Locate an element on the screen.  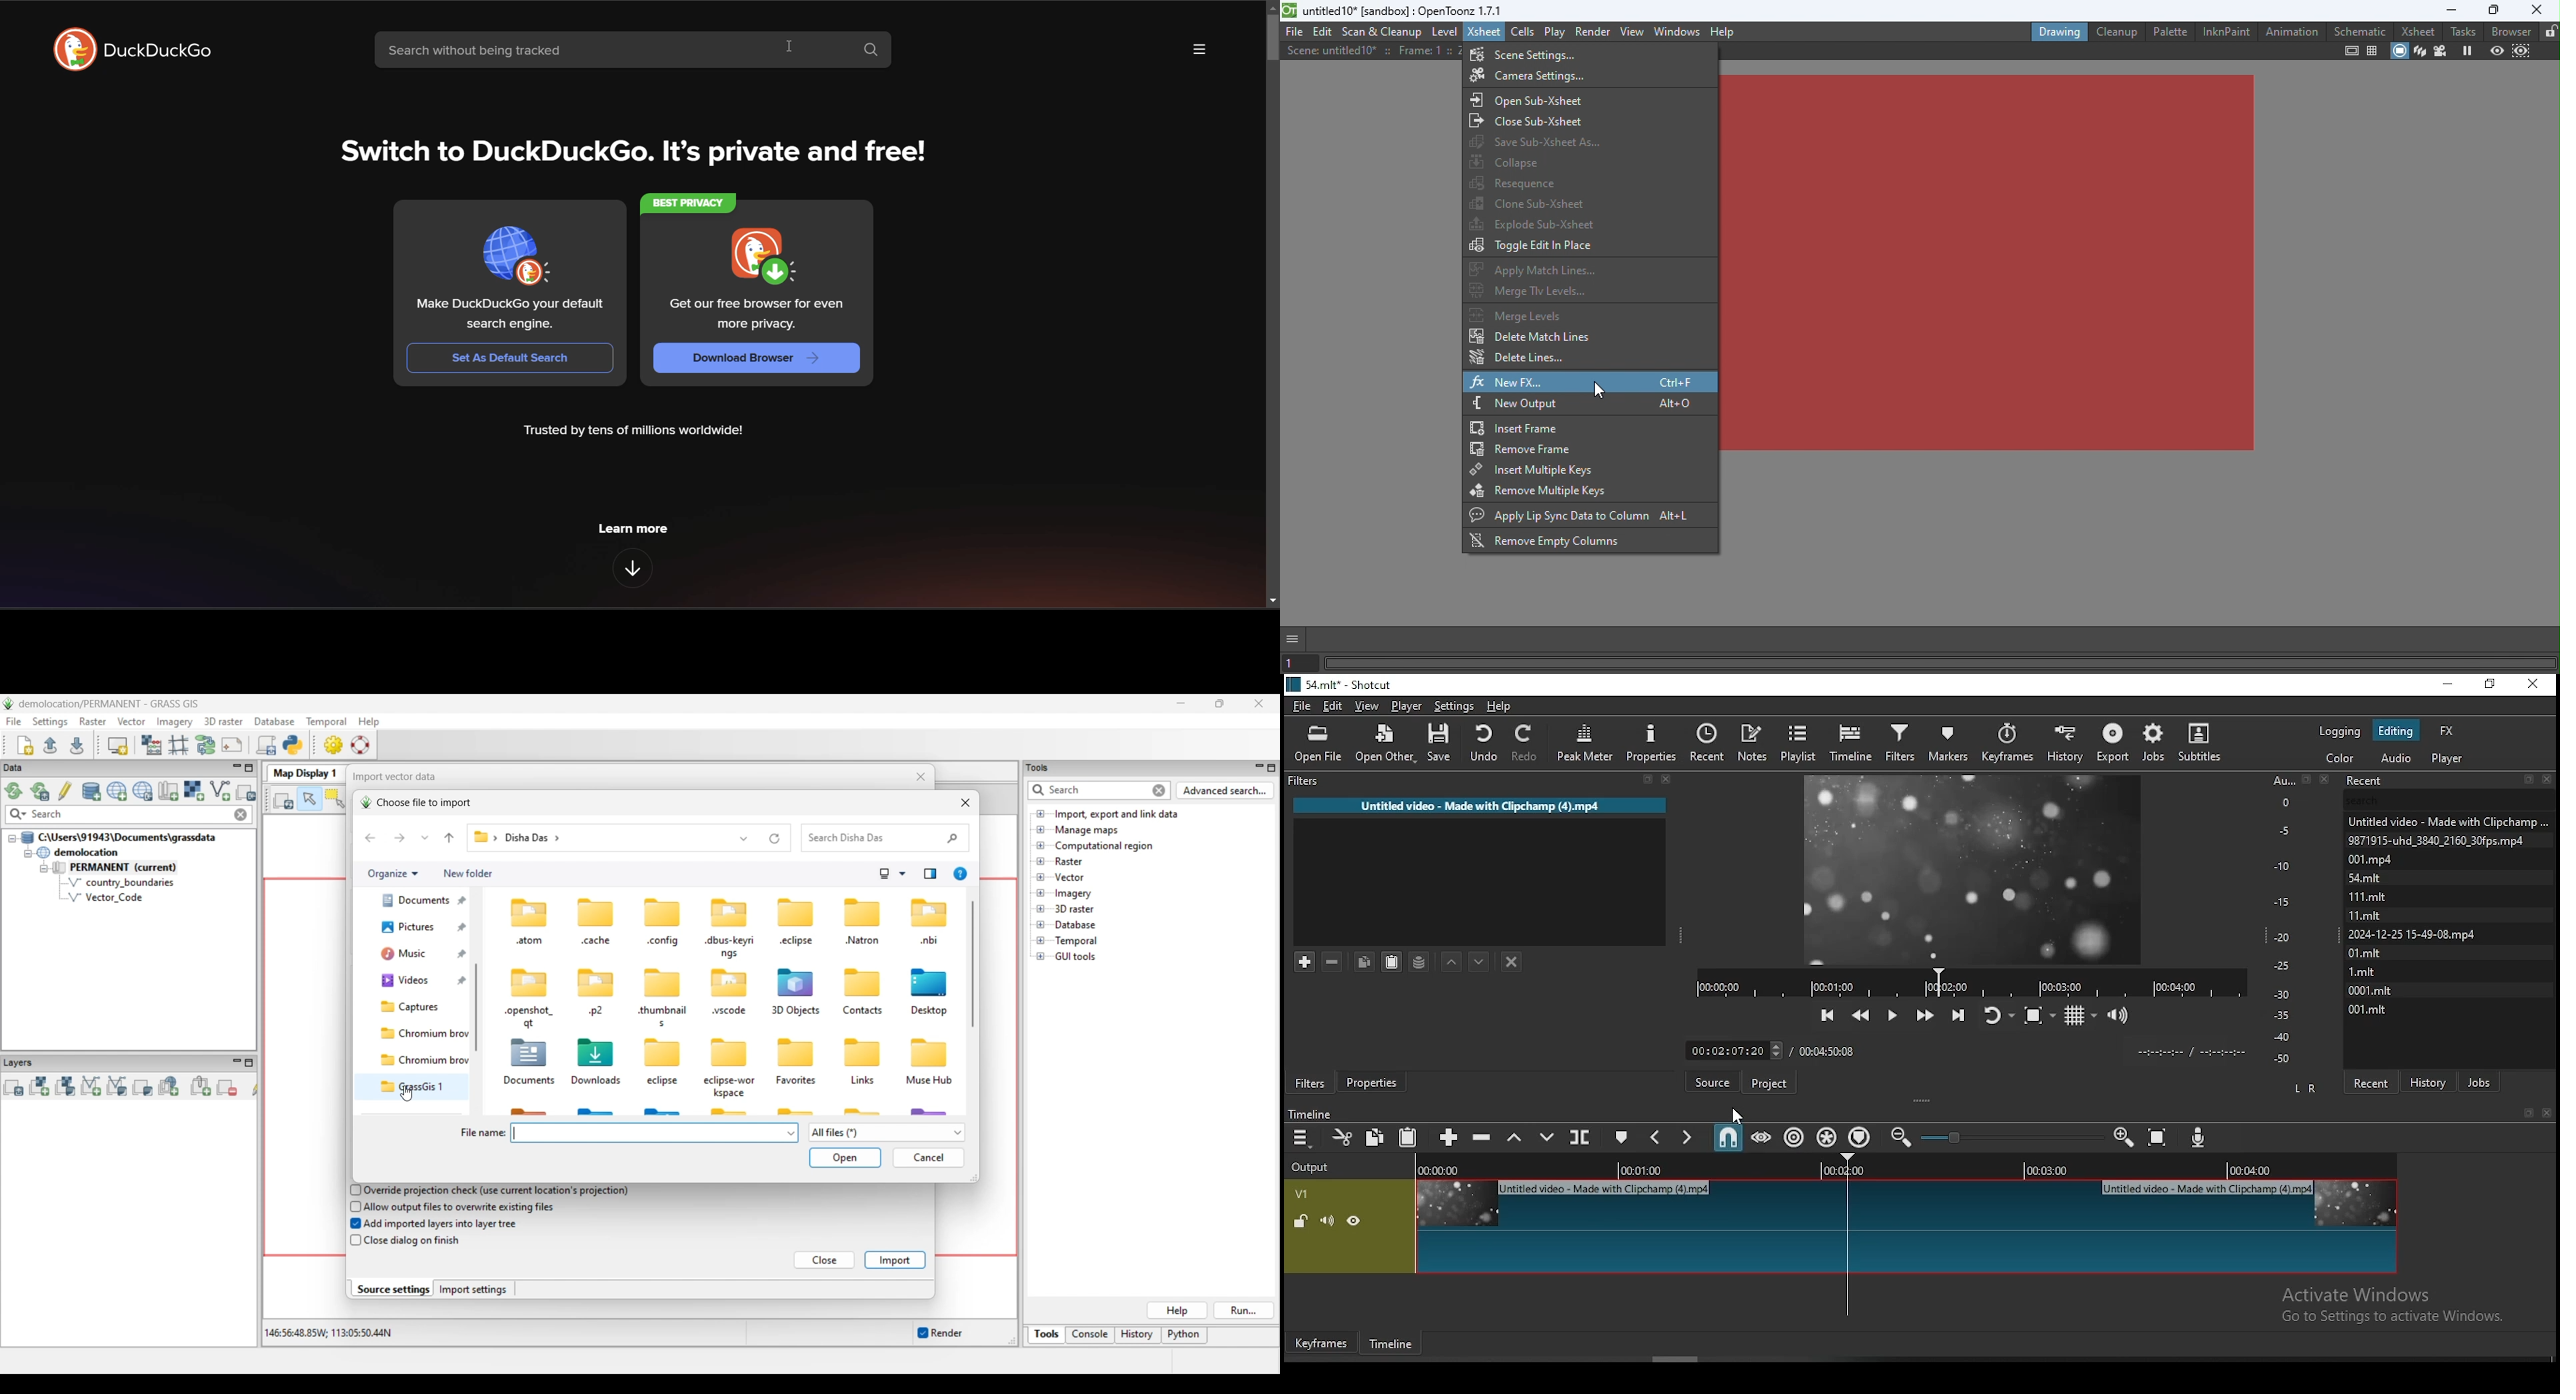
move filter up is located at coordinates (1453, 960).